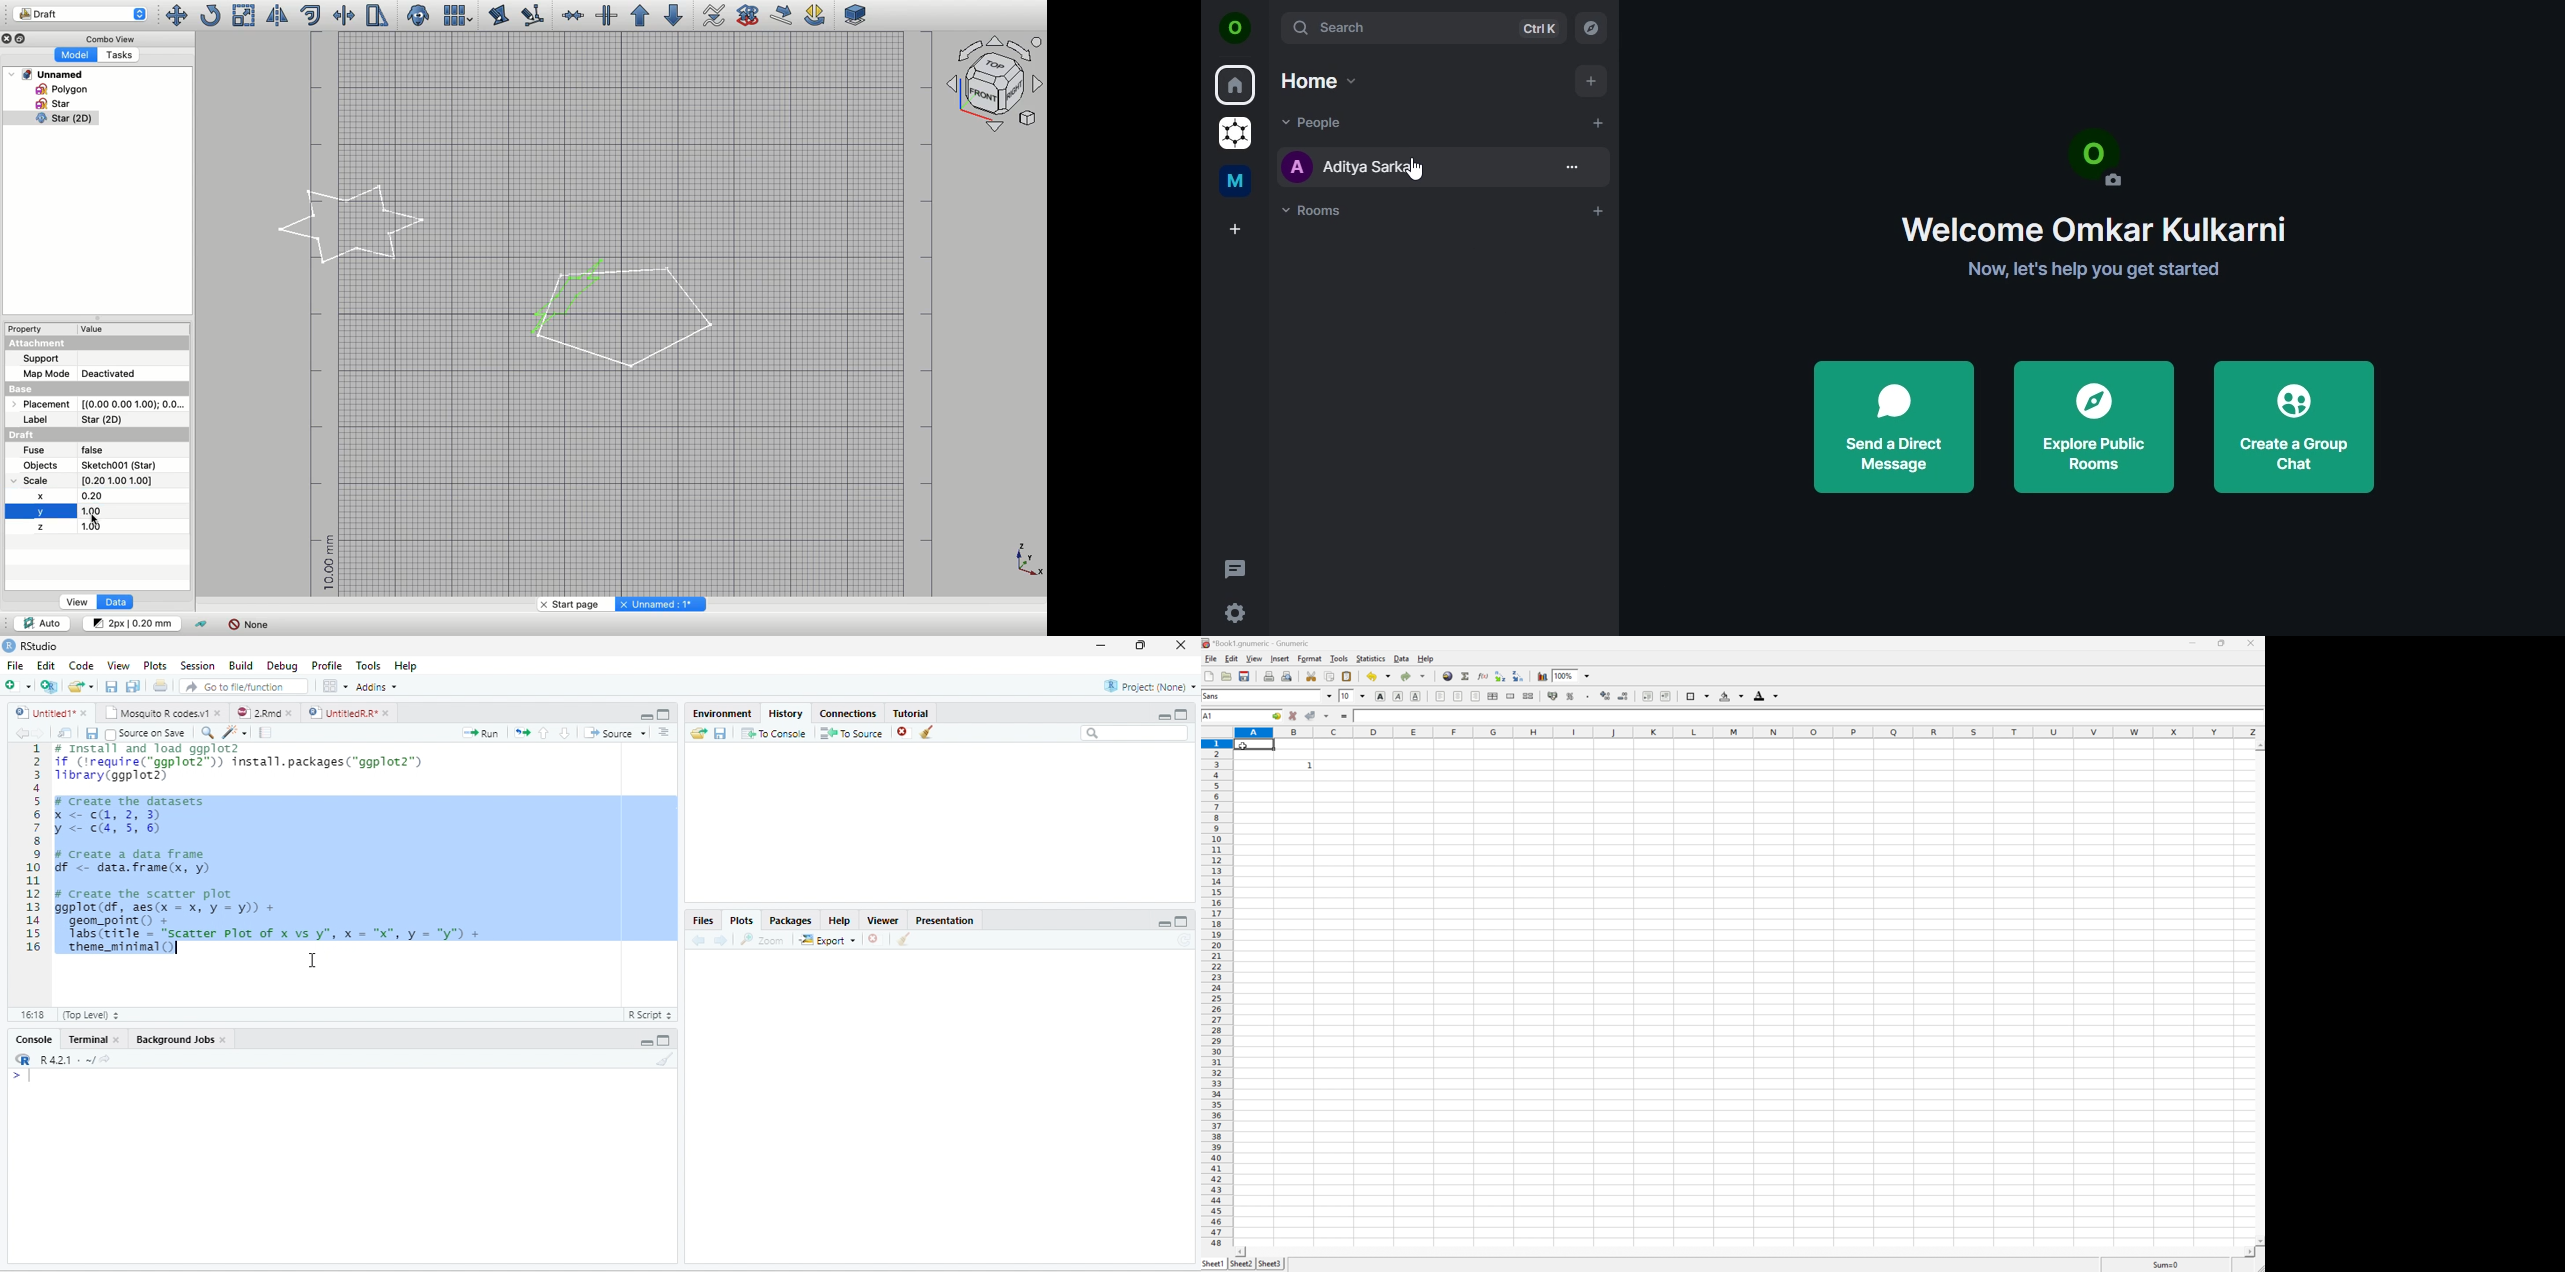 Image resolution: width=2576 pixels, height=1288 pixels. Describe the element at coordinates (945, 920) in the screenshot. I see `Presentation` at that location.